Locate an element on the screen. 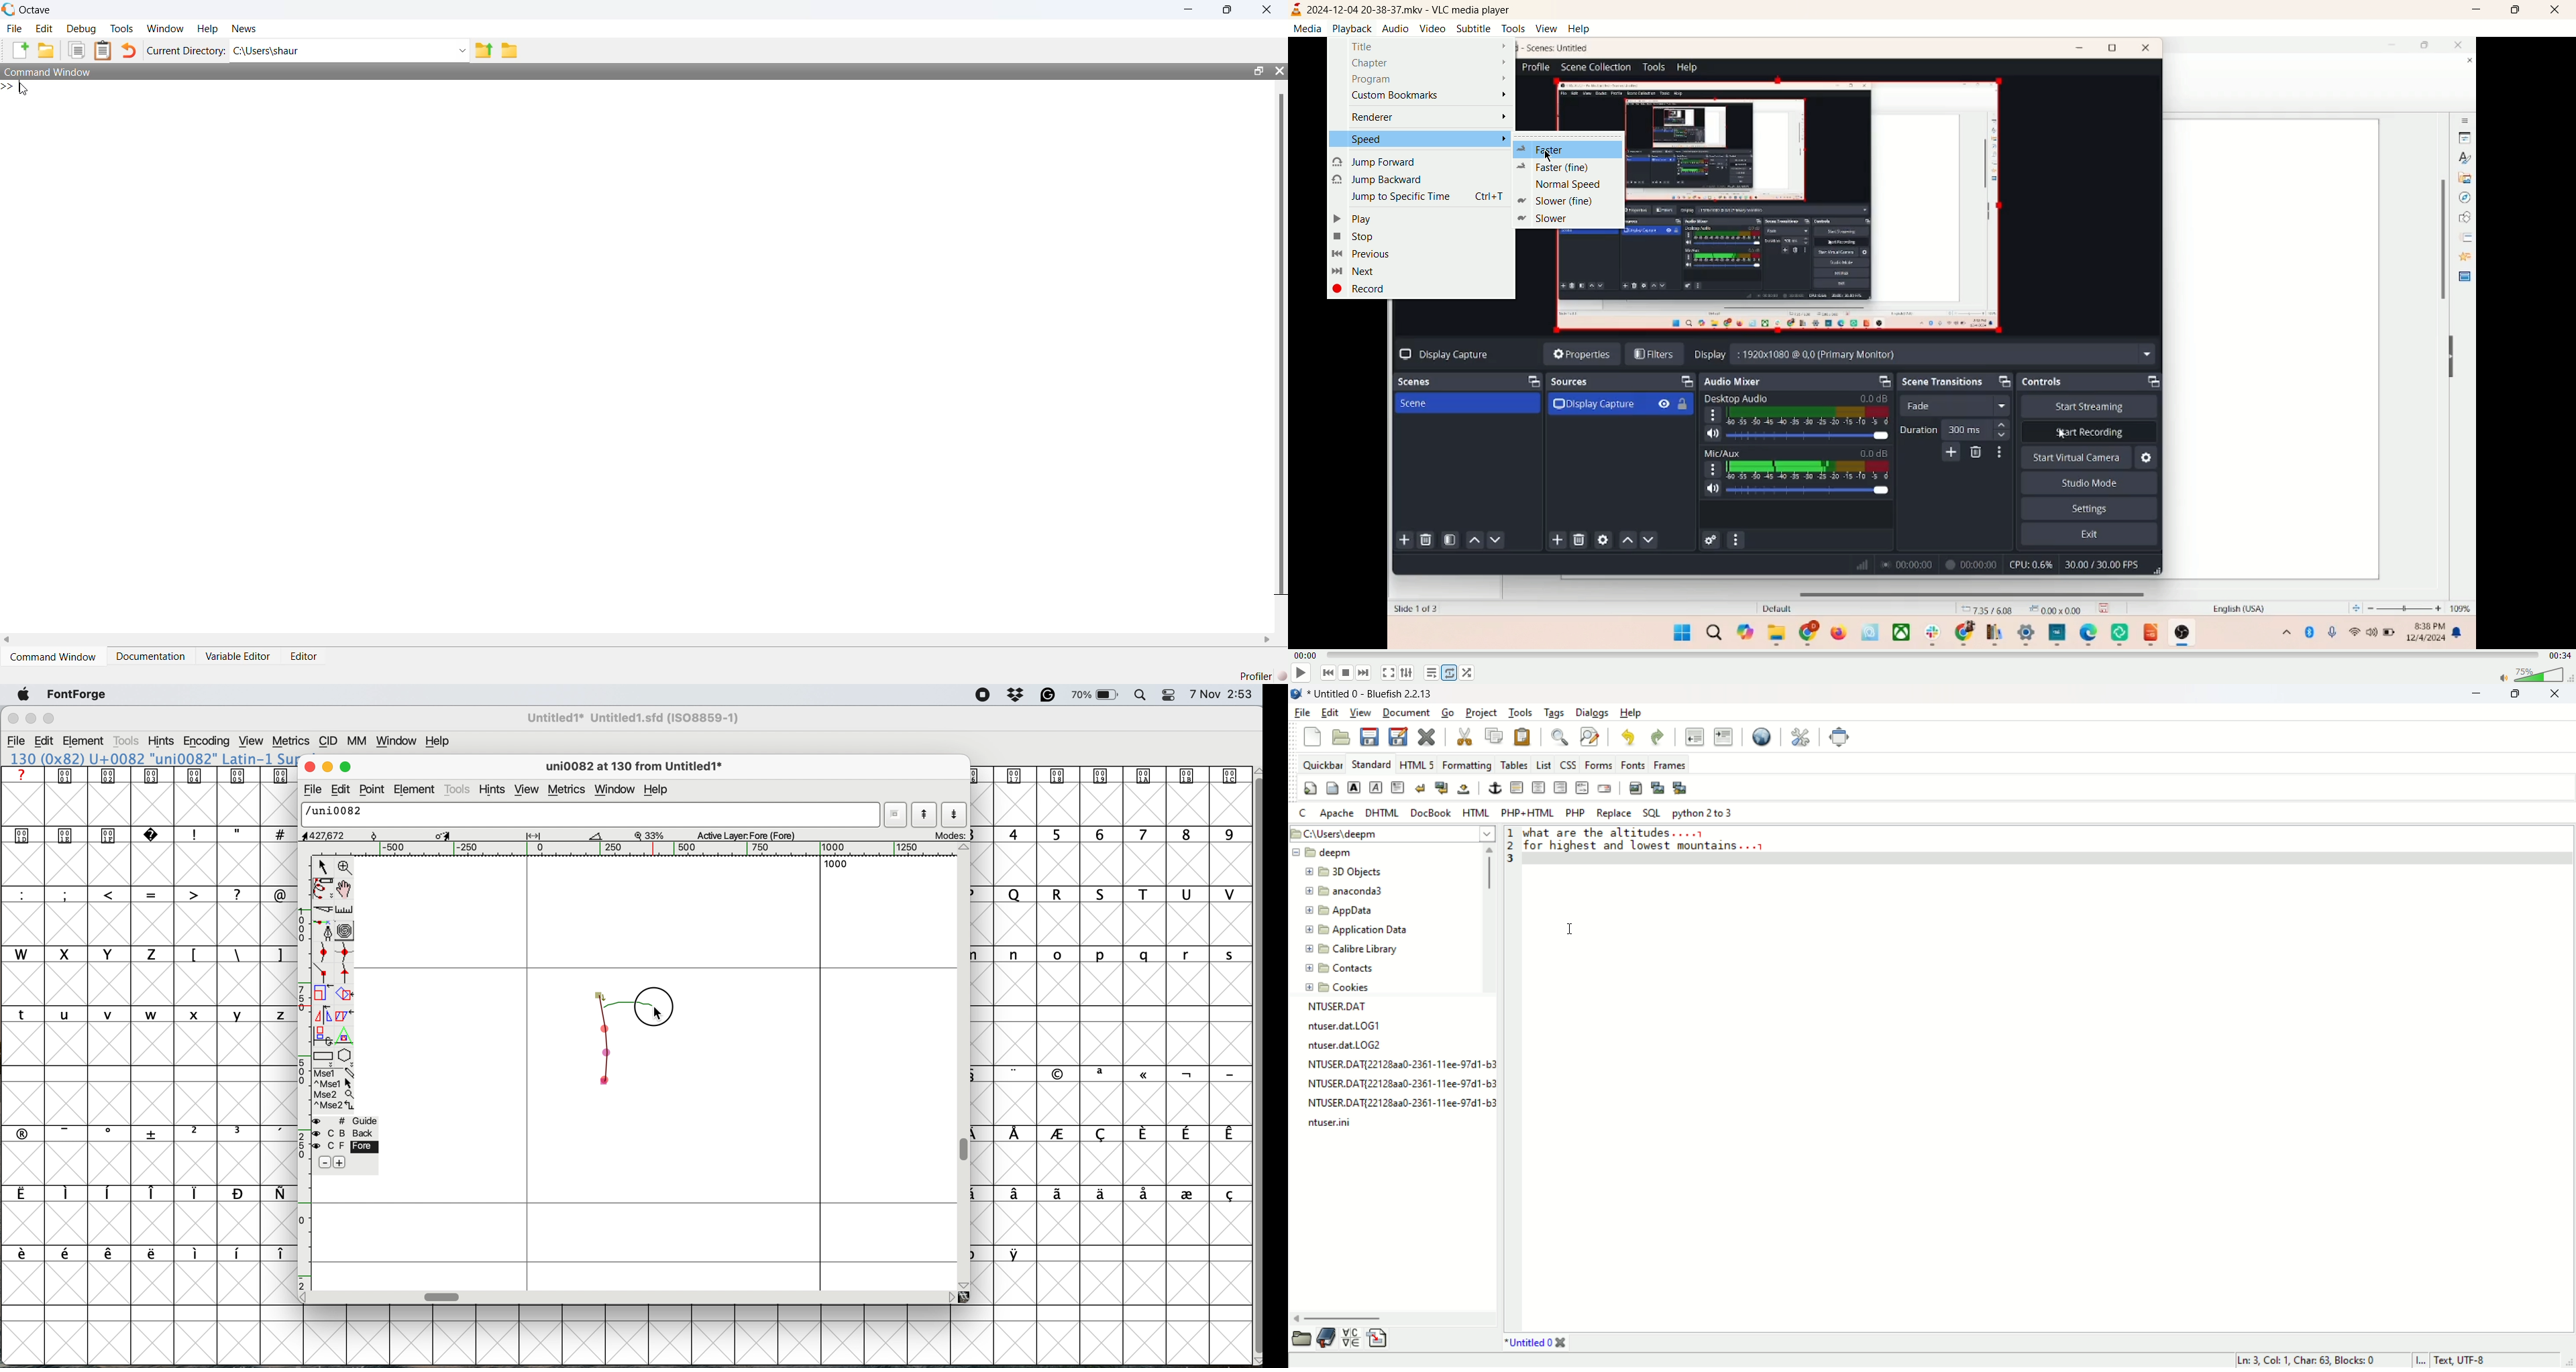 The image size is (2576, 1372). element is located at coordinates (416, 790).